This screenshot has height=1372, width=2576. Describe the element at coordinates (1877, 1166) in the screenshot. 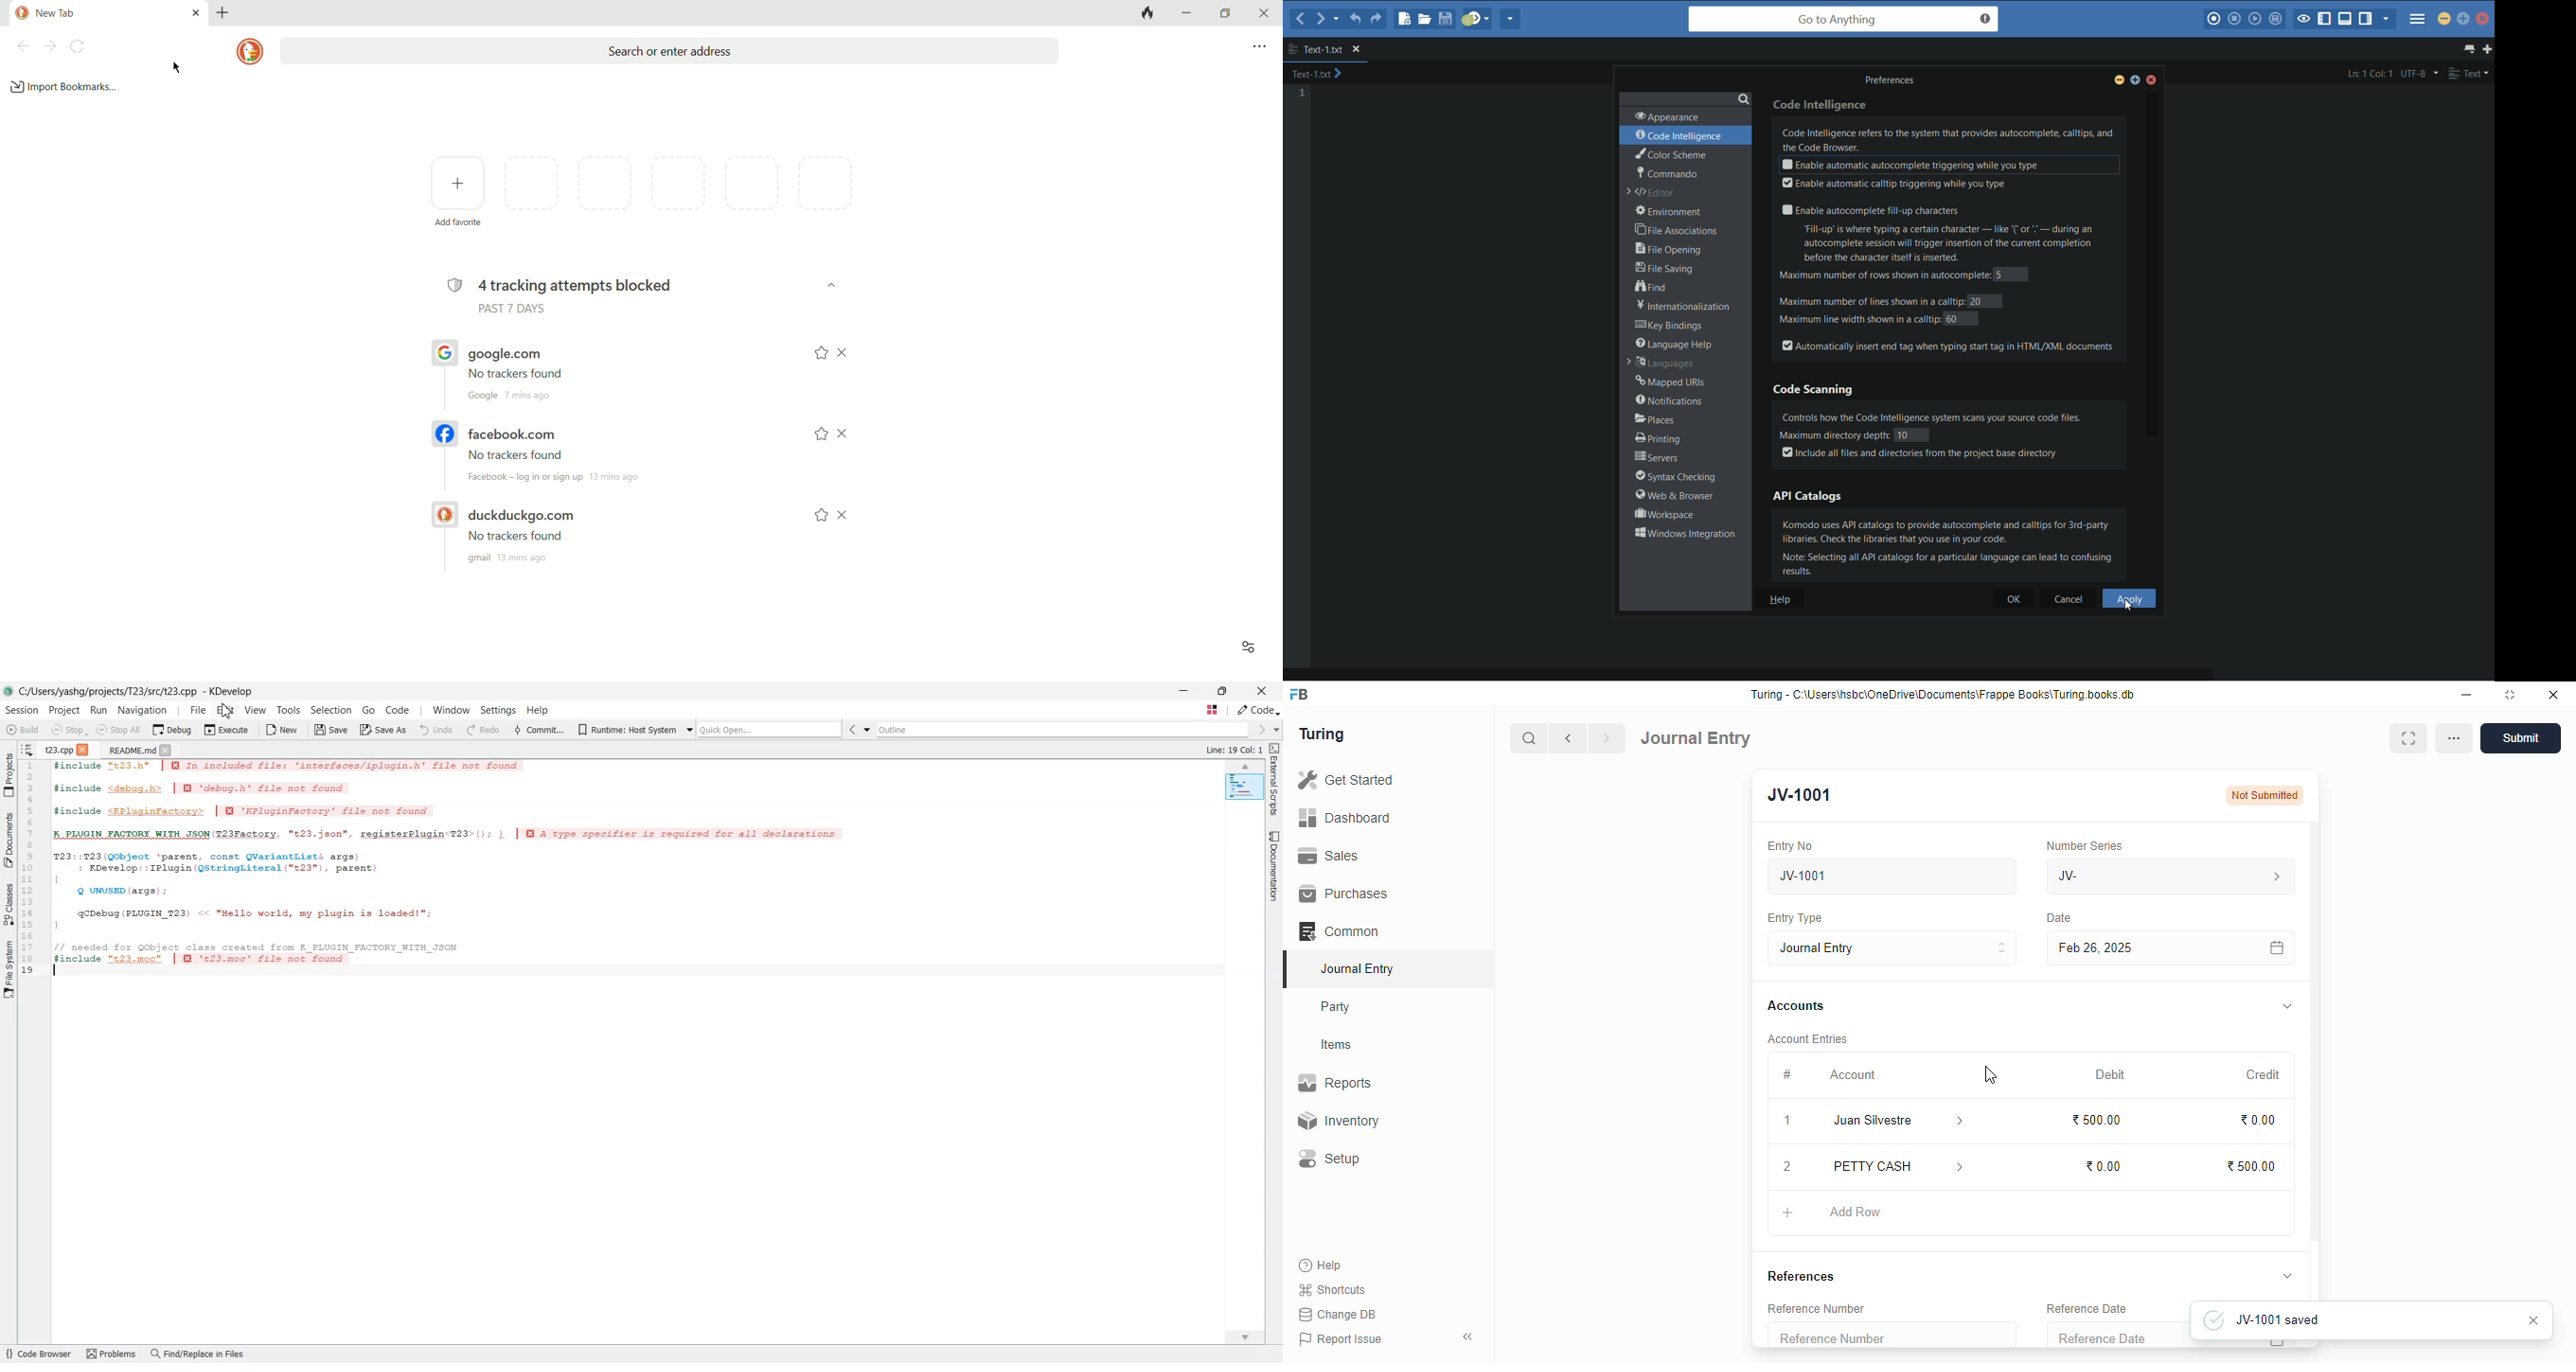

I see `petty cash` at that location.